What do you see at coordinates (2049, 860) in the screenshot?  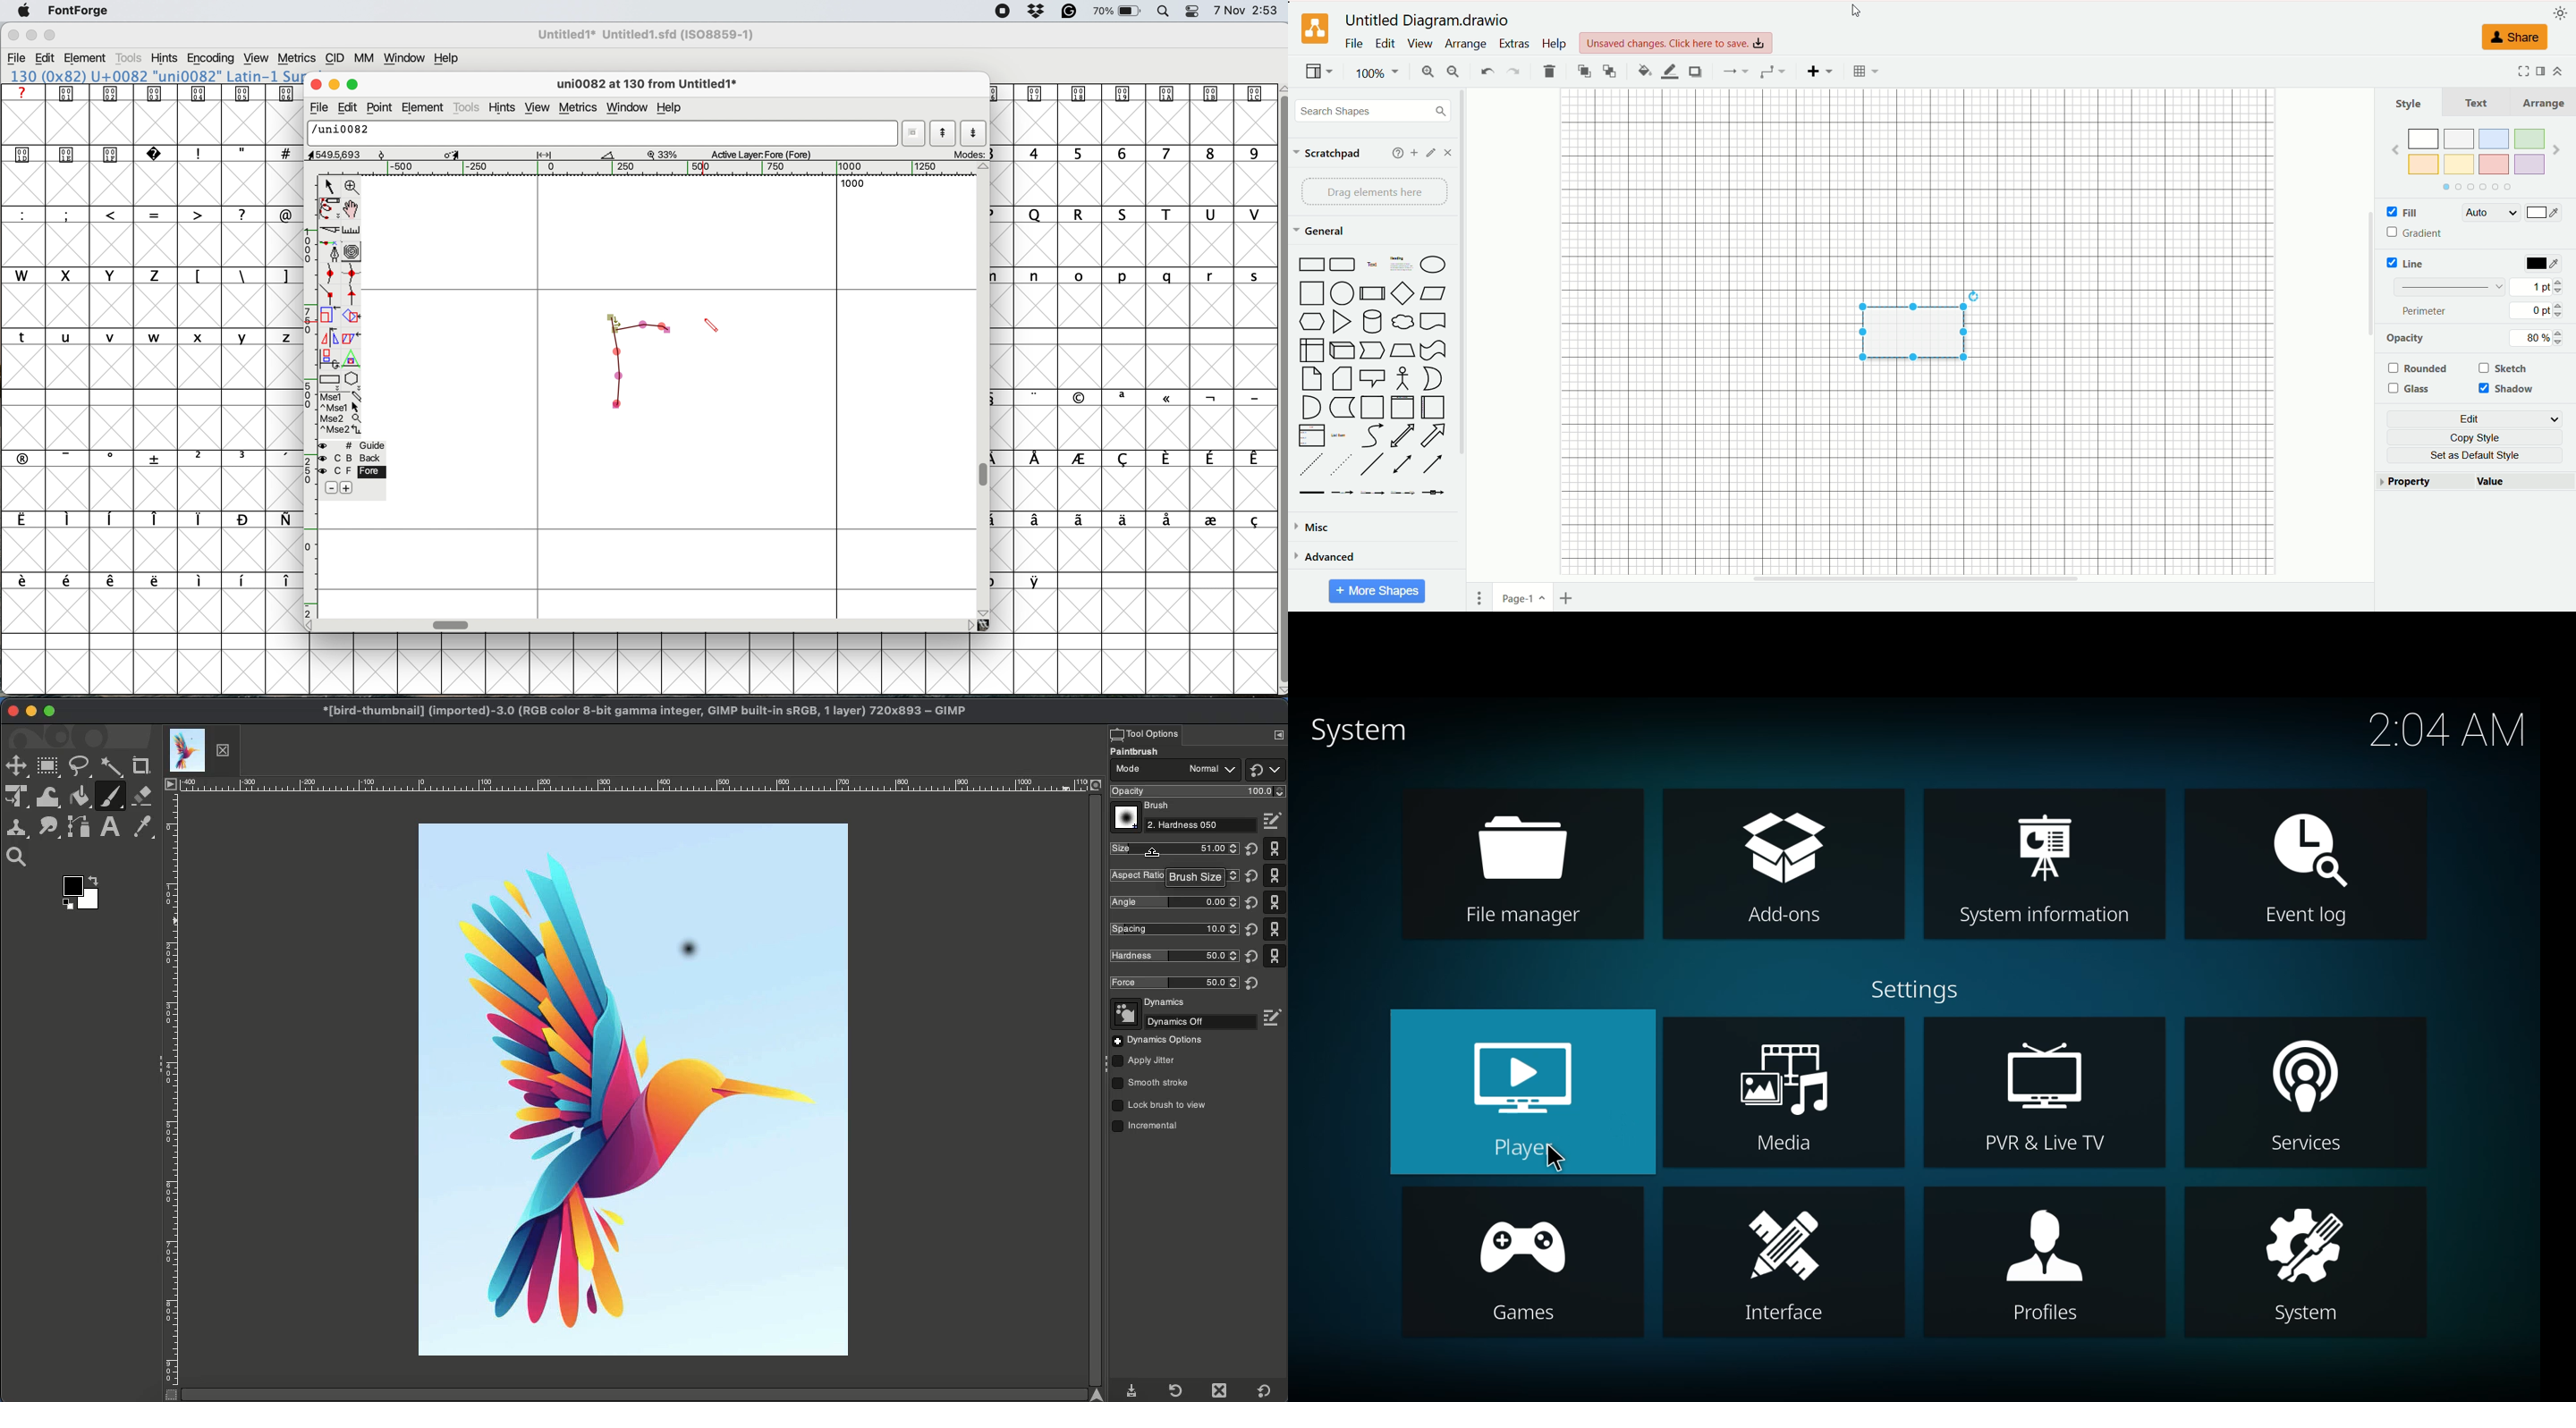 I see `system information` at bounding box center [2049, 860].